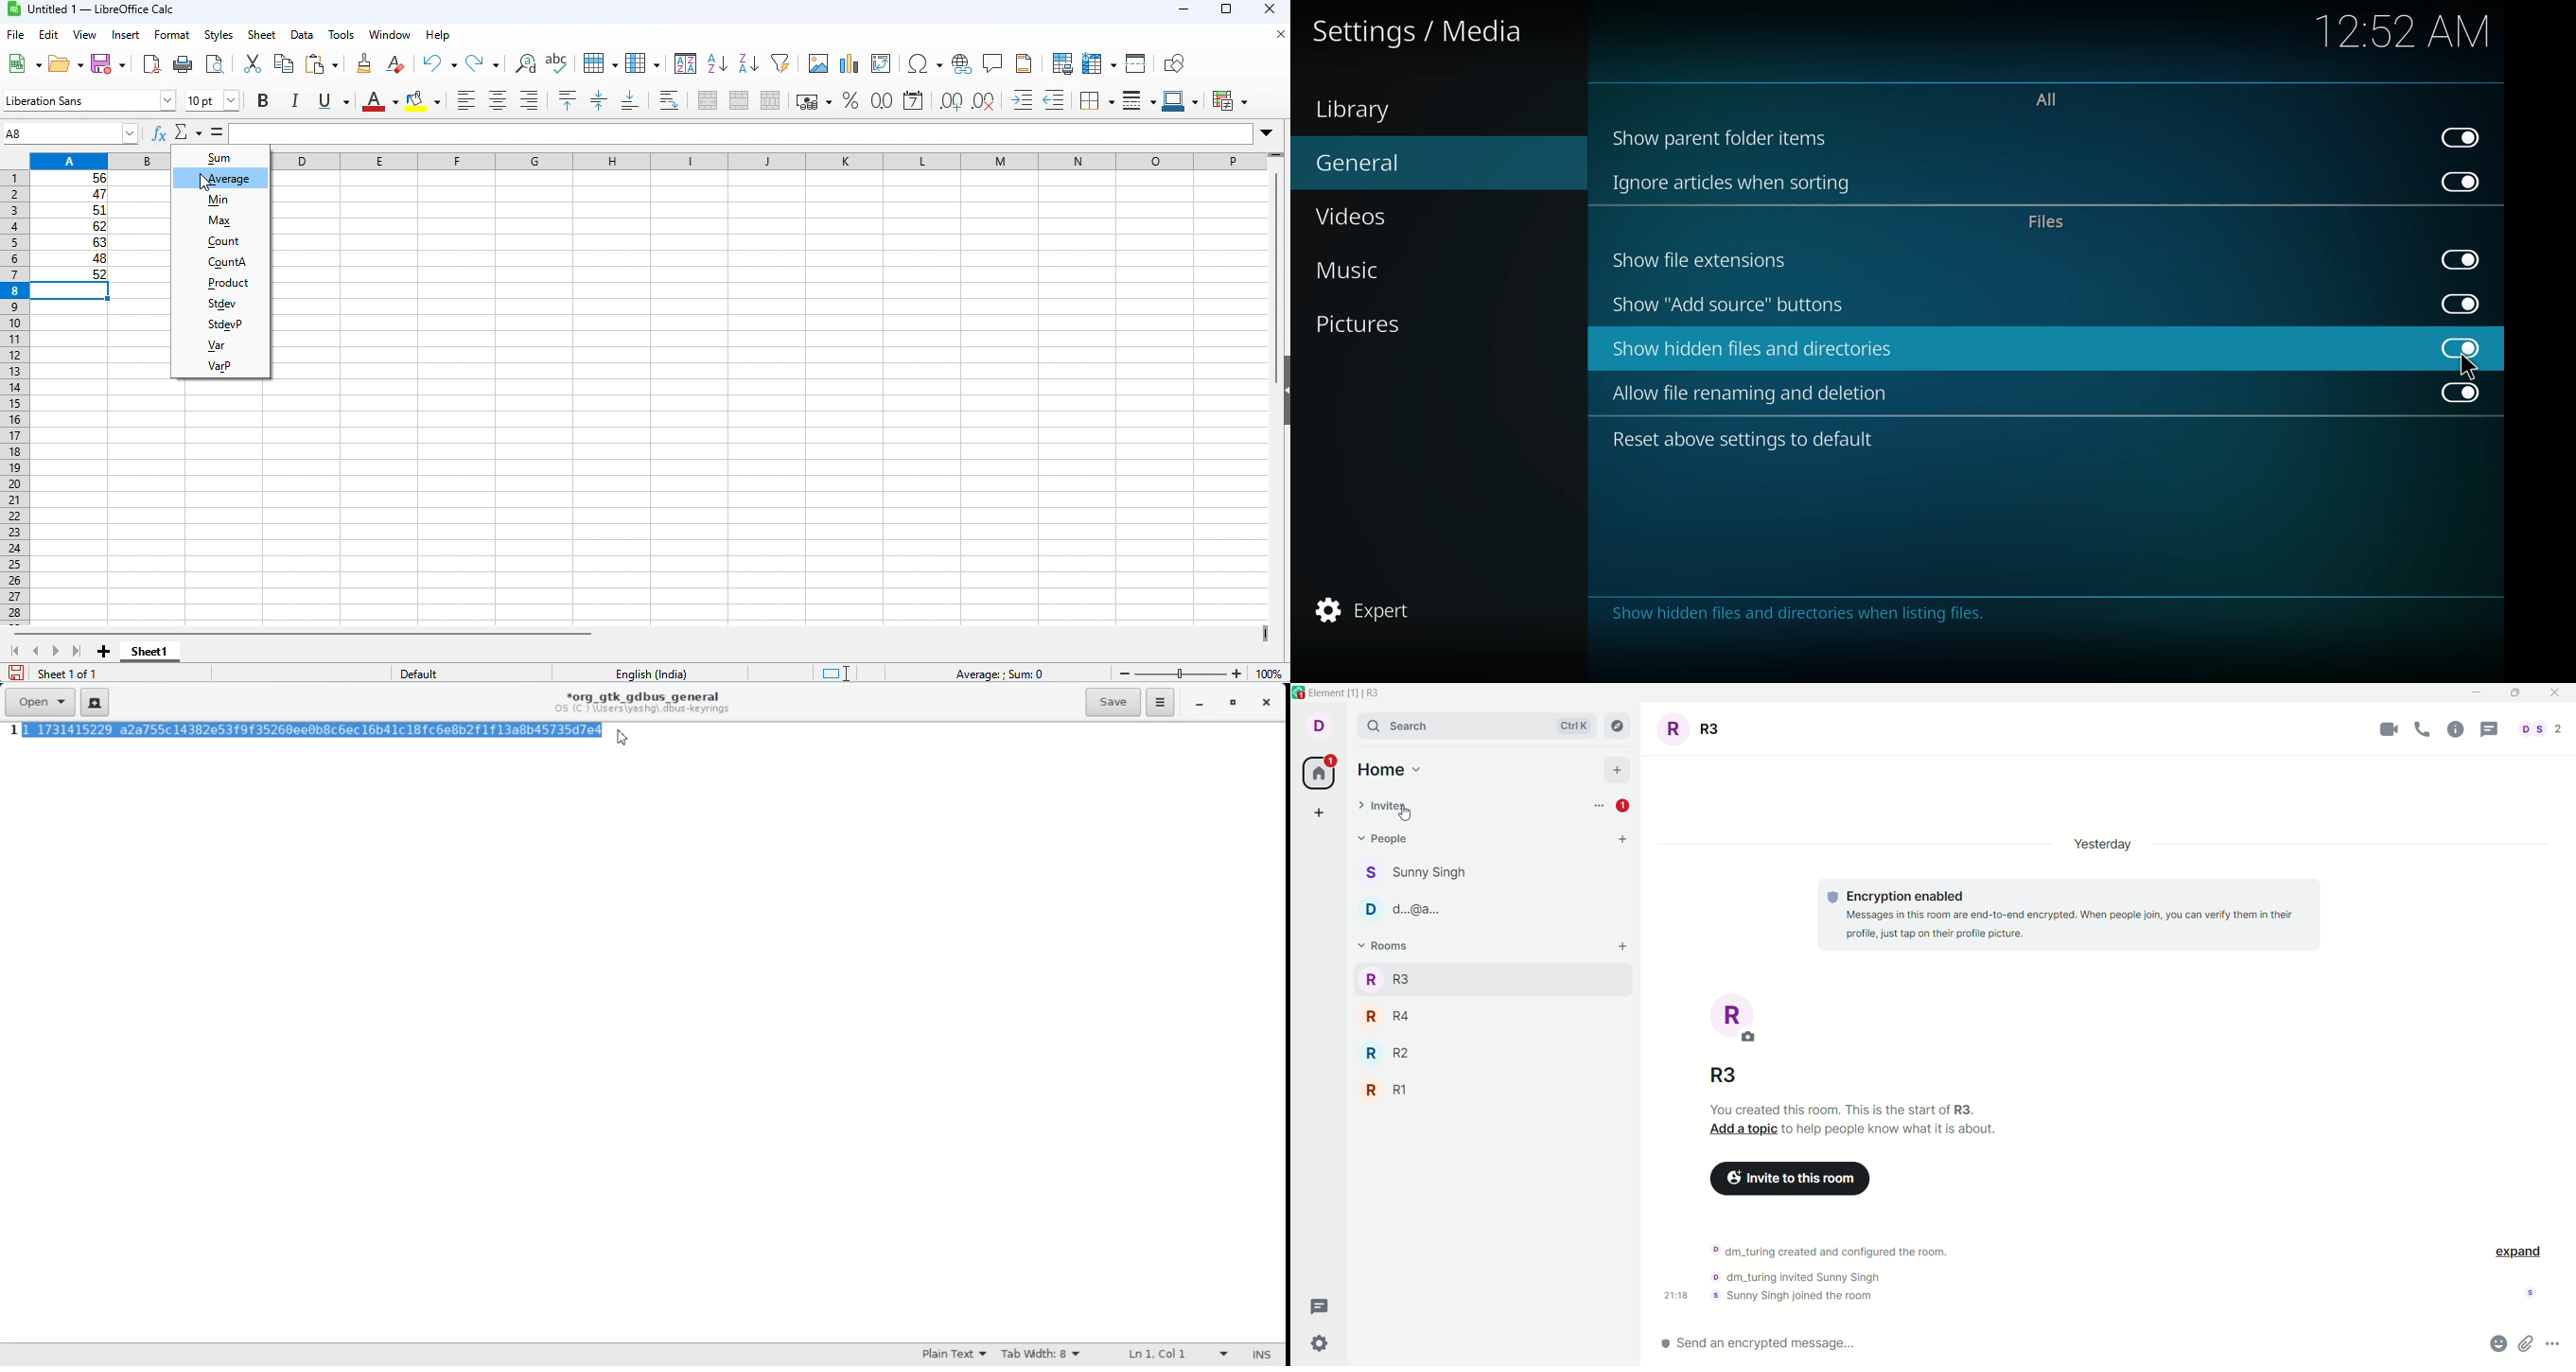  Describe the element at coordinates (149, 652) in the screenshot. I see `sheet1` at that location.